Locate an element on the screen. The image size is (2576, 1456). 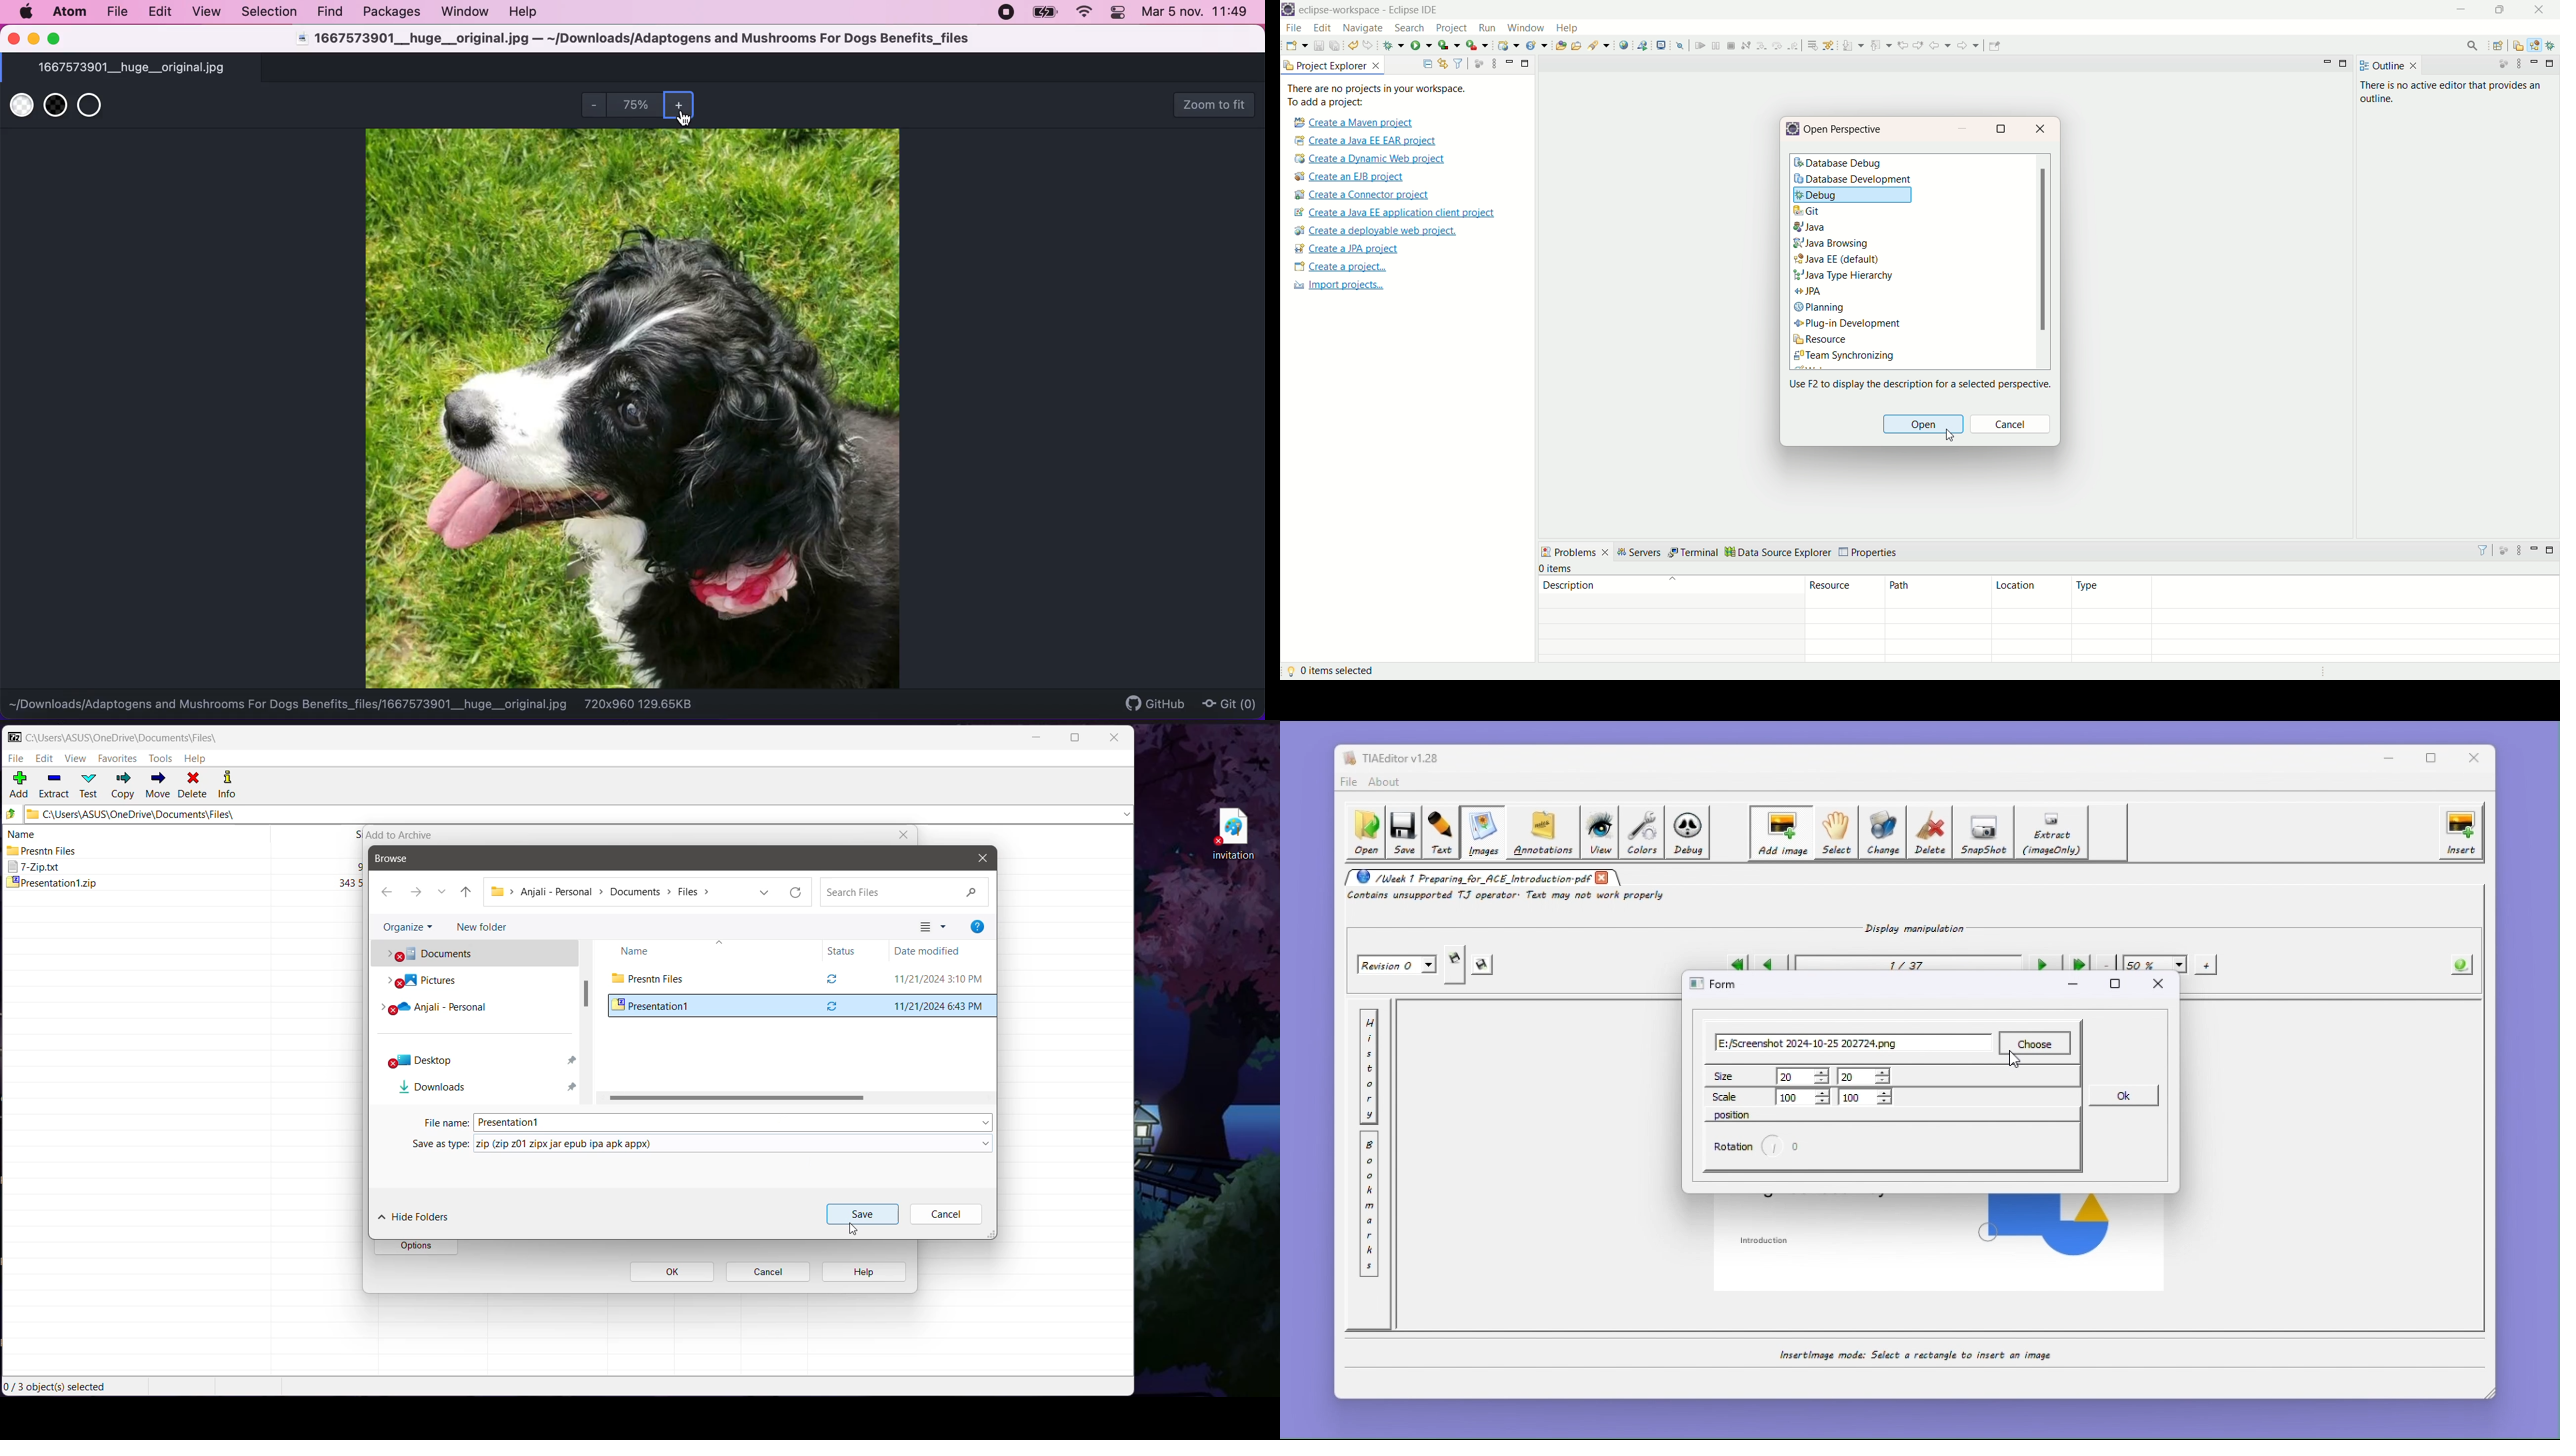
debug is located at coordinates (1854, 197).